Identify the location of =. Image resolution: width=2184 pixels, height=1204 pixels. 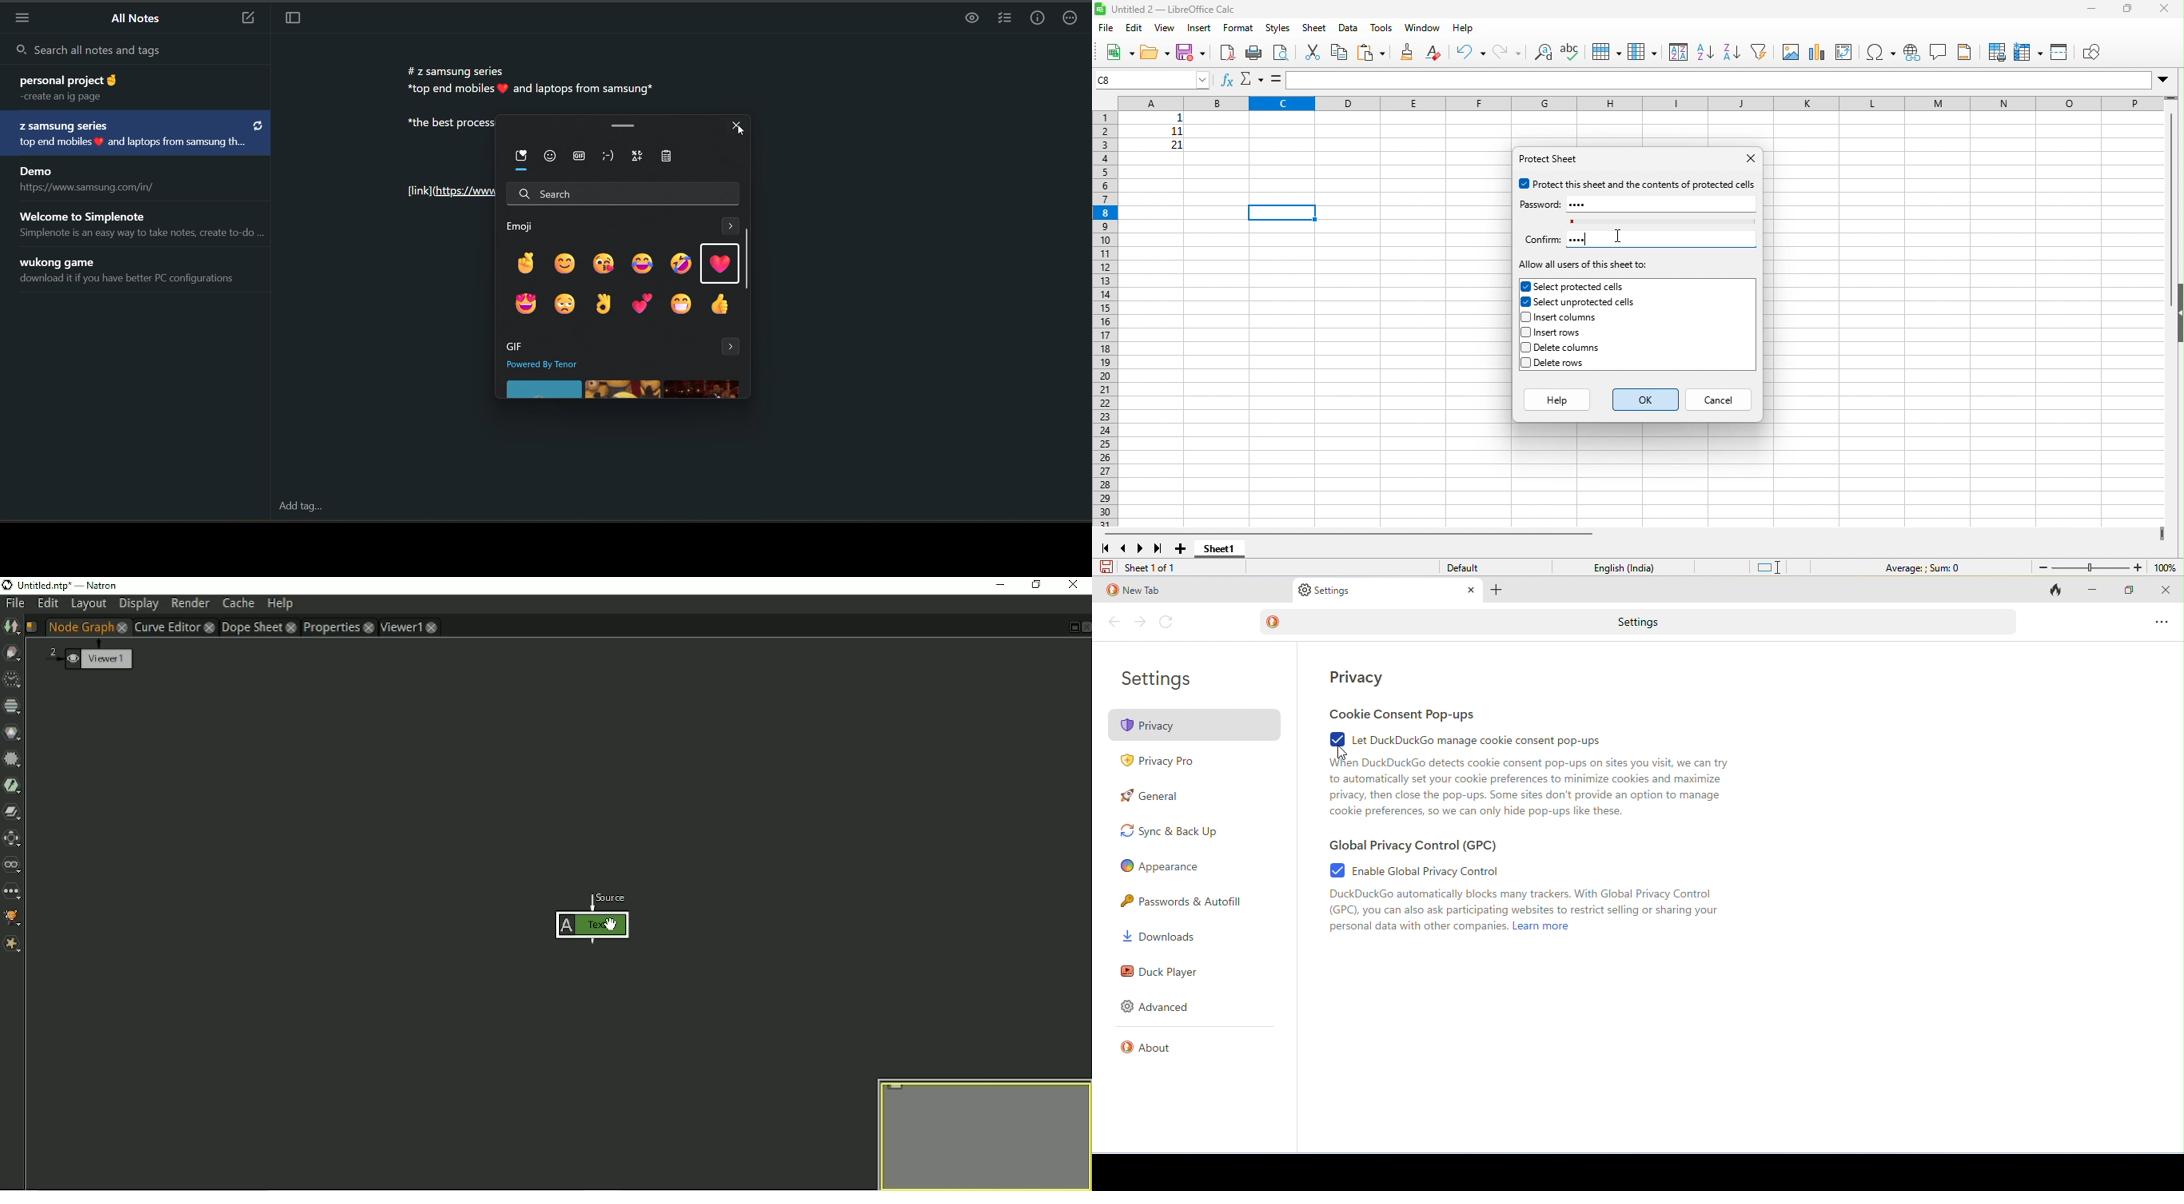
(1276, 79).